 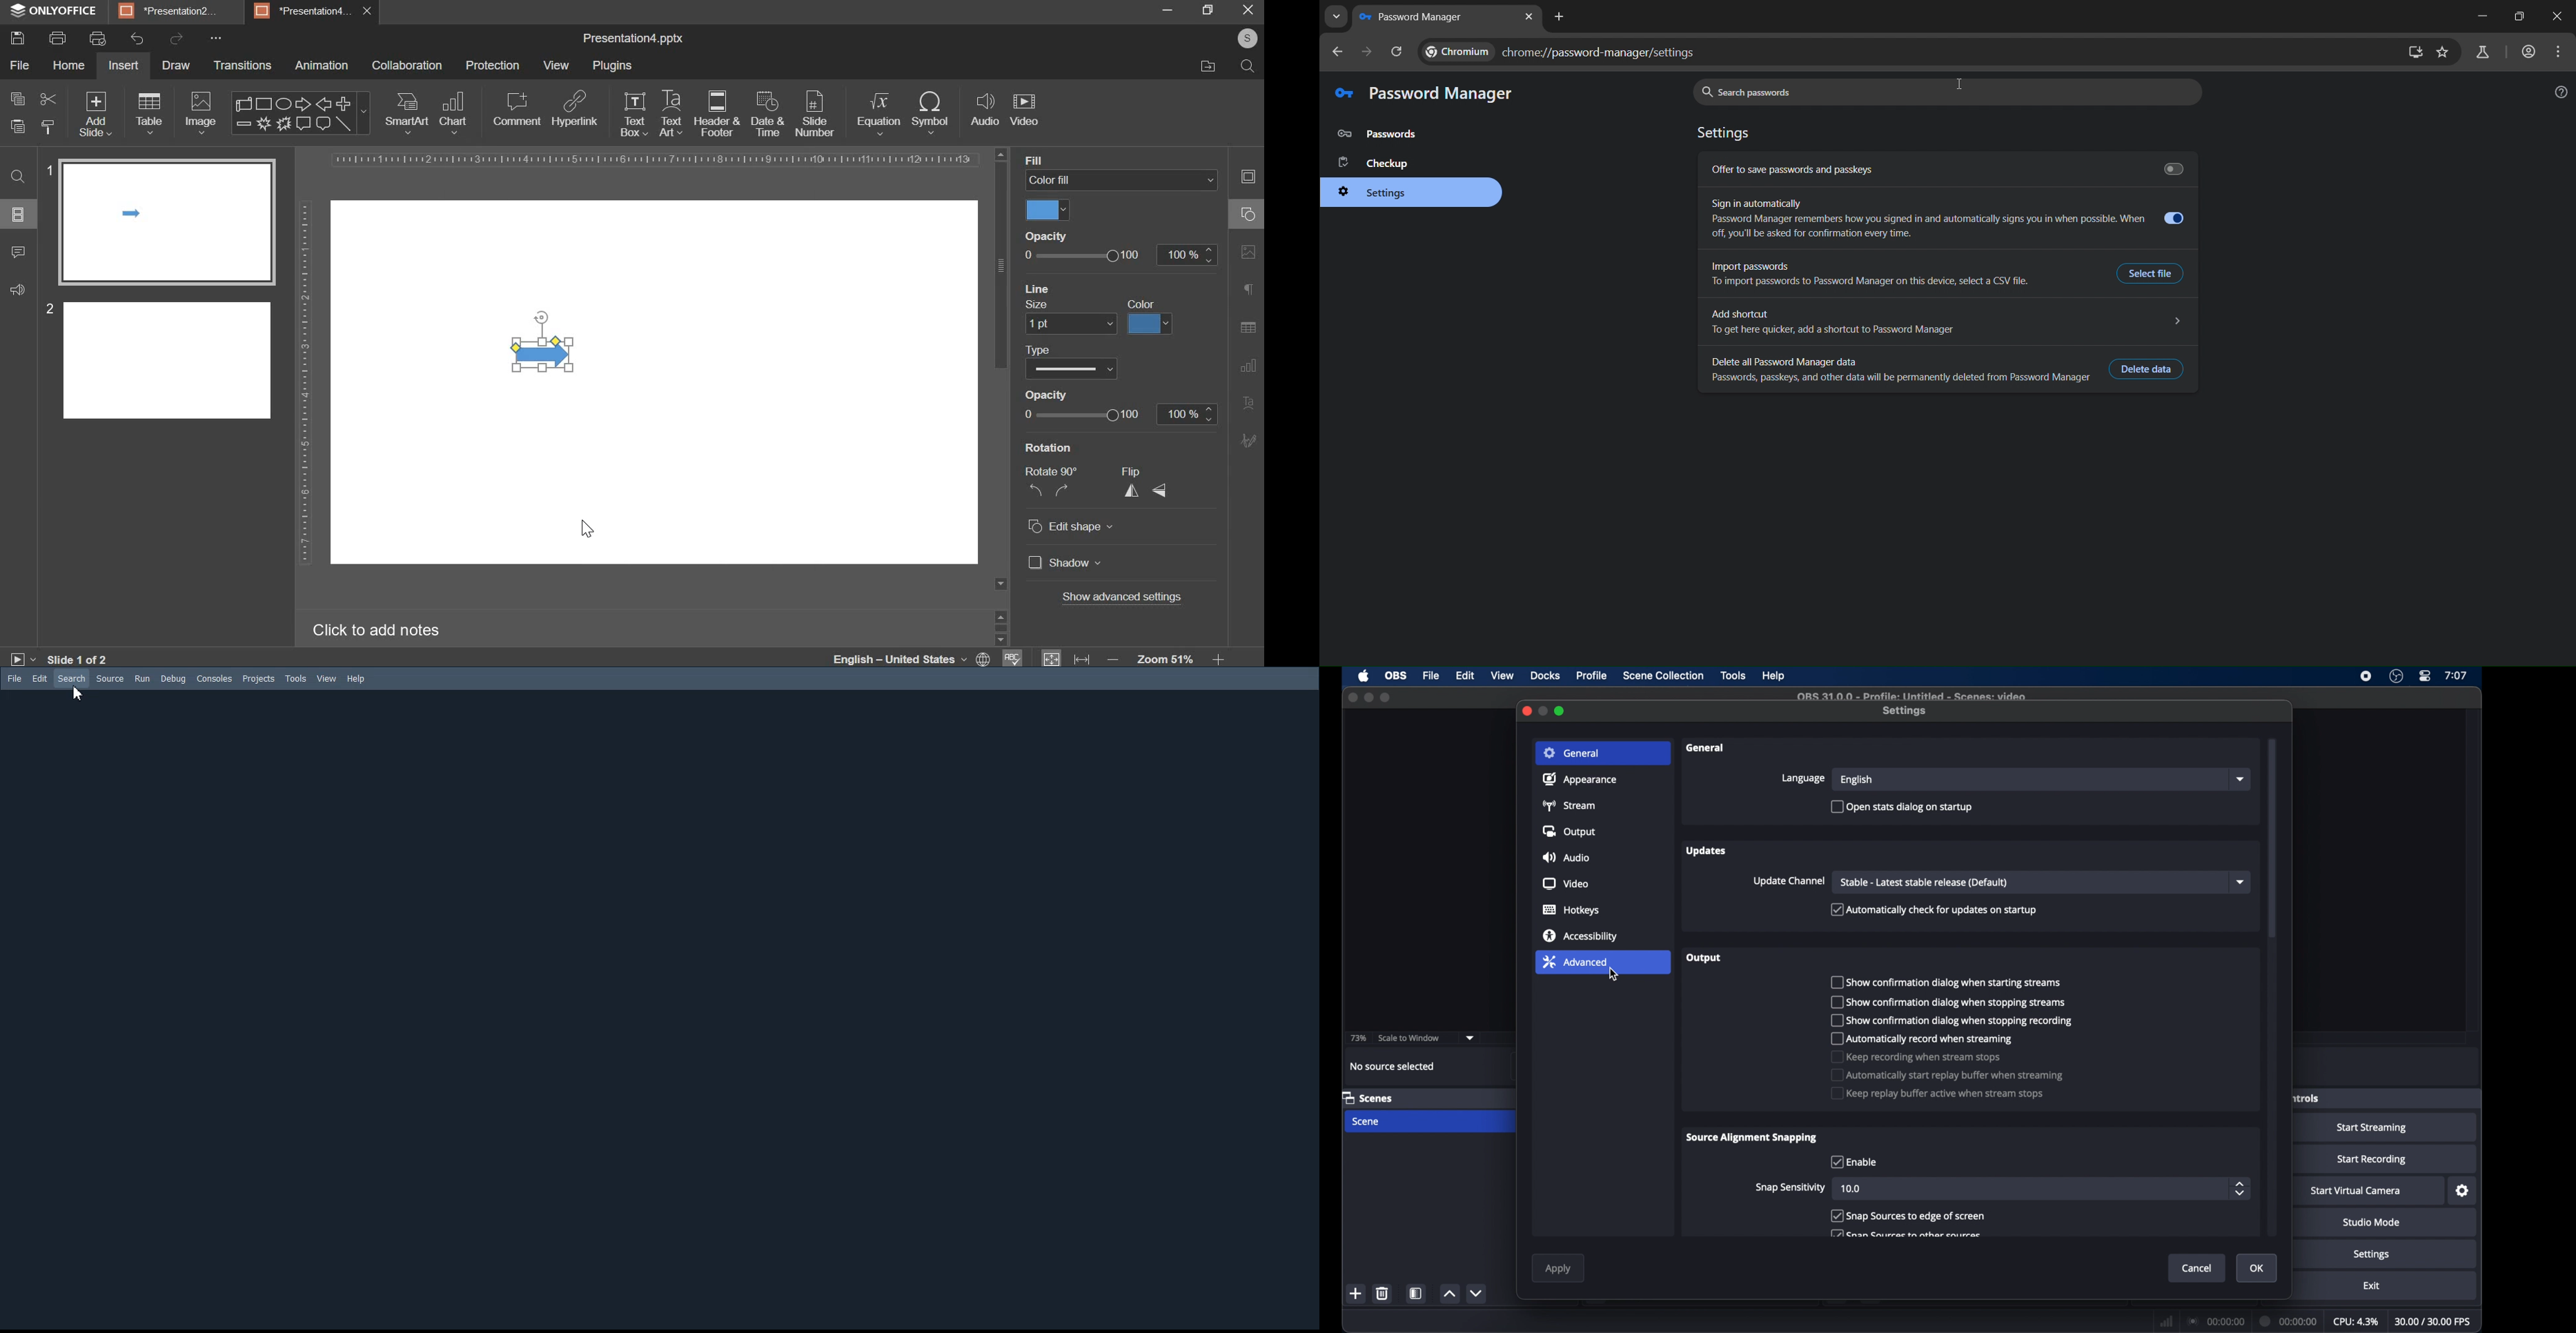 What do you see at coordinates (1145, 303) in the screenshot?
I see `apply to all slides` at bounding box center [1145, 303].